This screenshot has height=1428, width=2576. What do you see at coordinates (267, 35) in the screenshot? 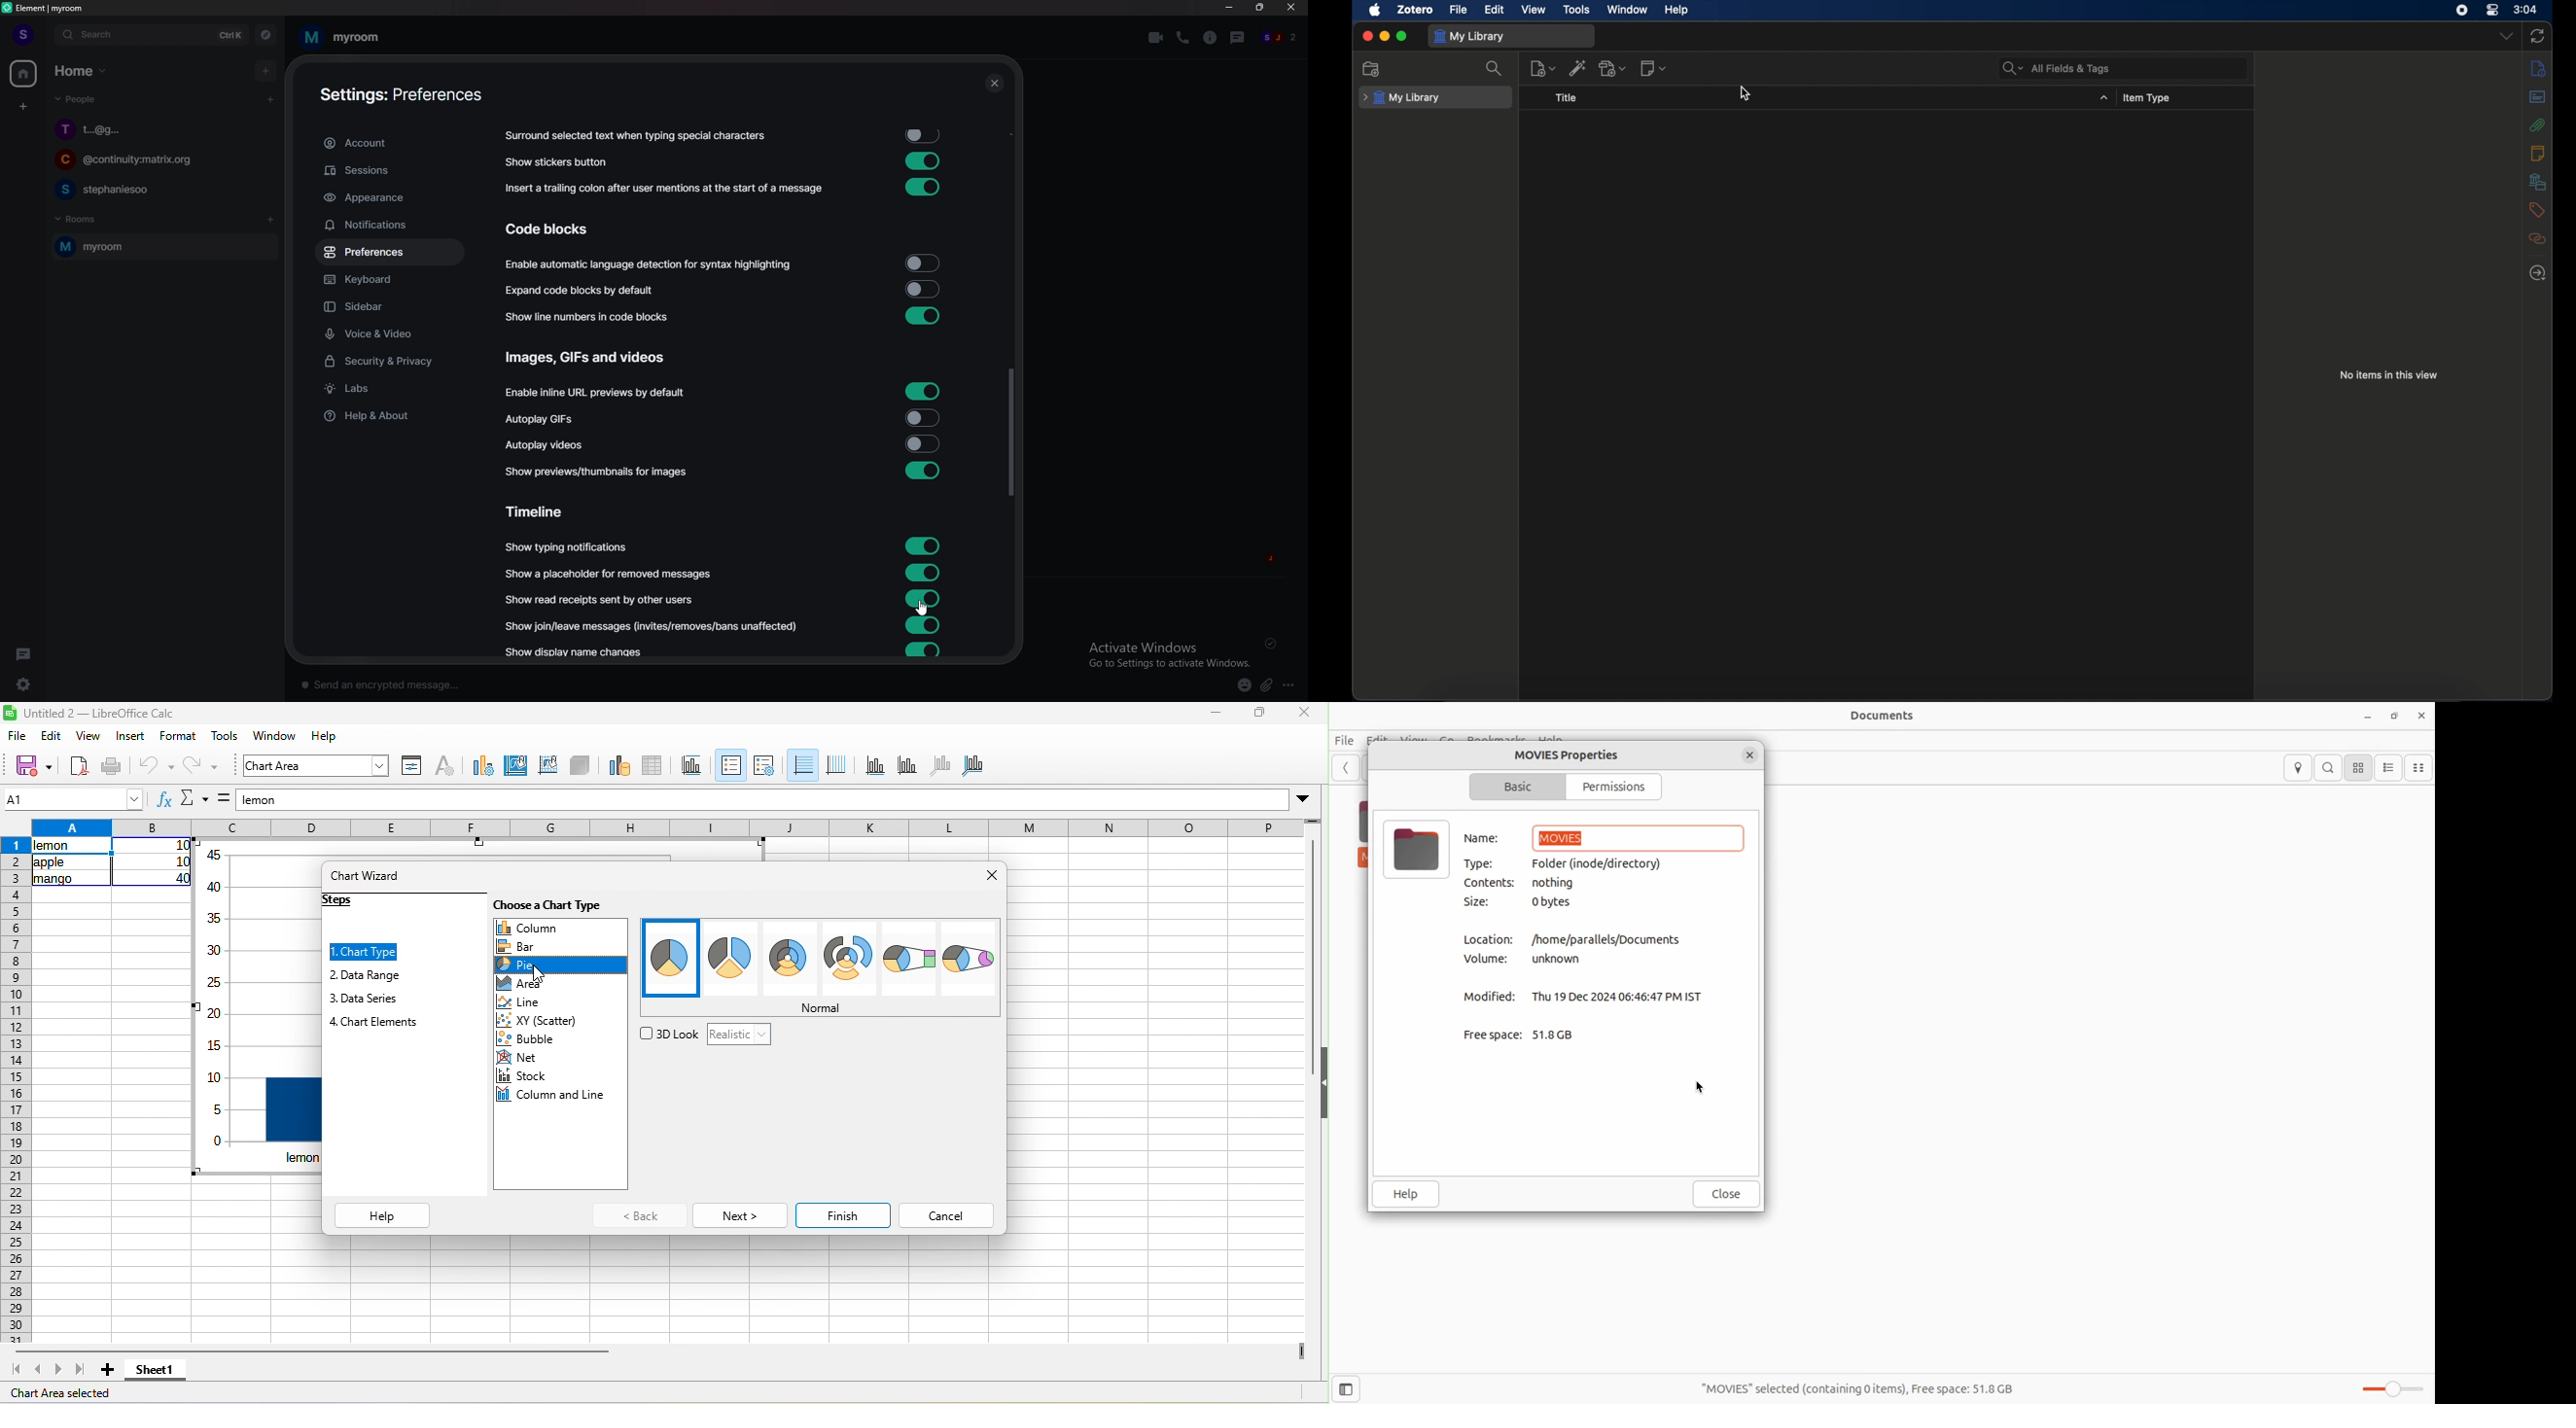
I see `explore room` at bounding box center [267, 35].